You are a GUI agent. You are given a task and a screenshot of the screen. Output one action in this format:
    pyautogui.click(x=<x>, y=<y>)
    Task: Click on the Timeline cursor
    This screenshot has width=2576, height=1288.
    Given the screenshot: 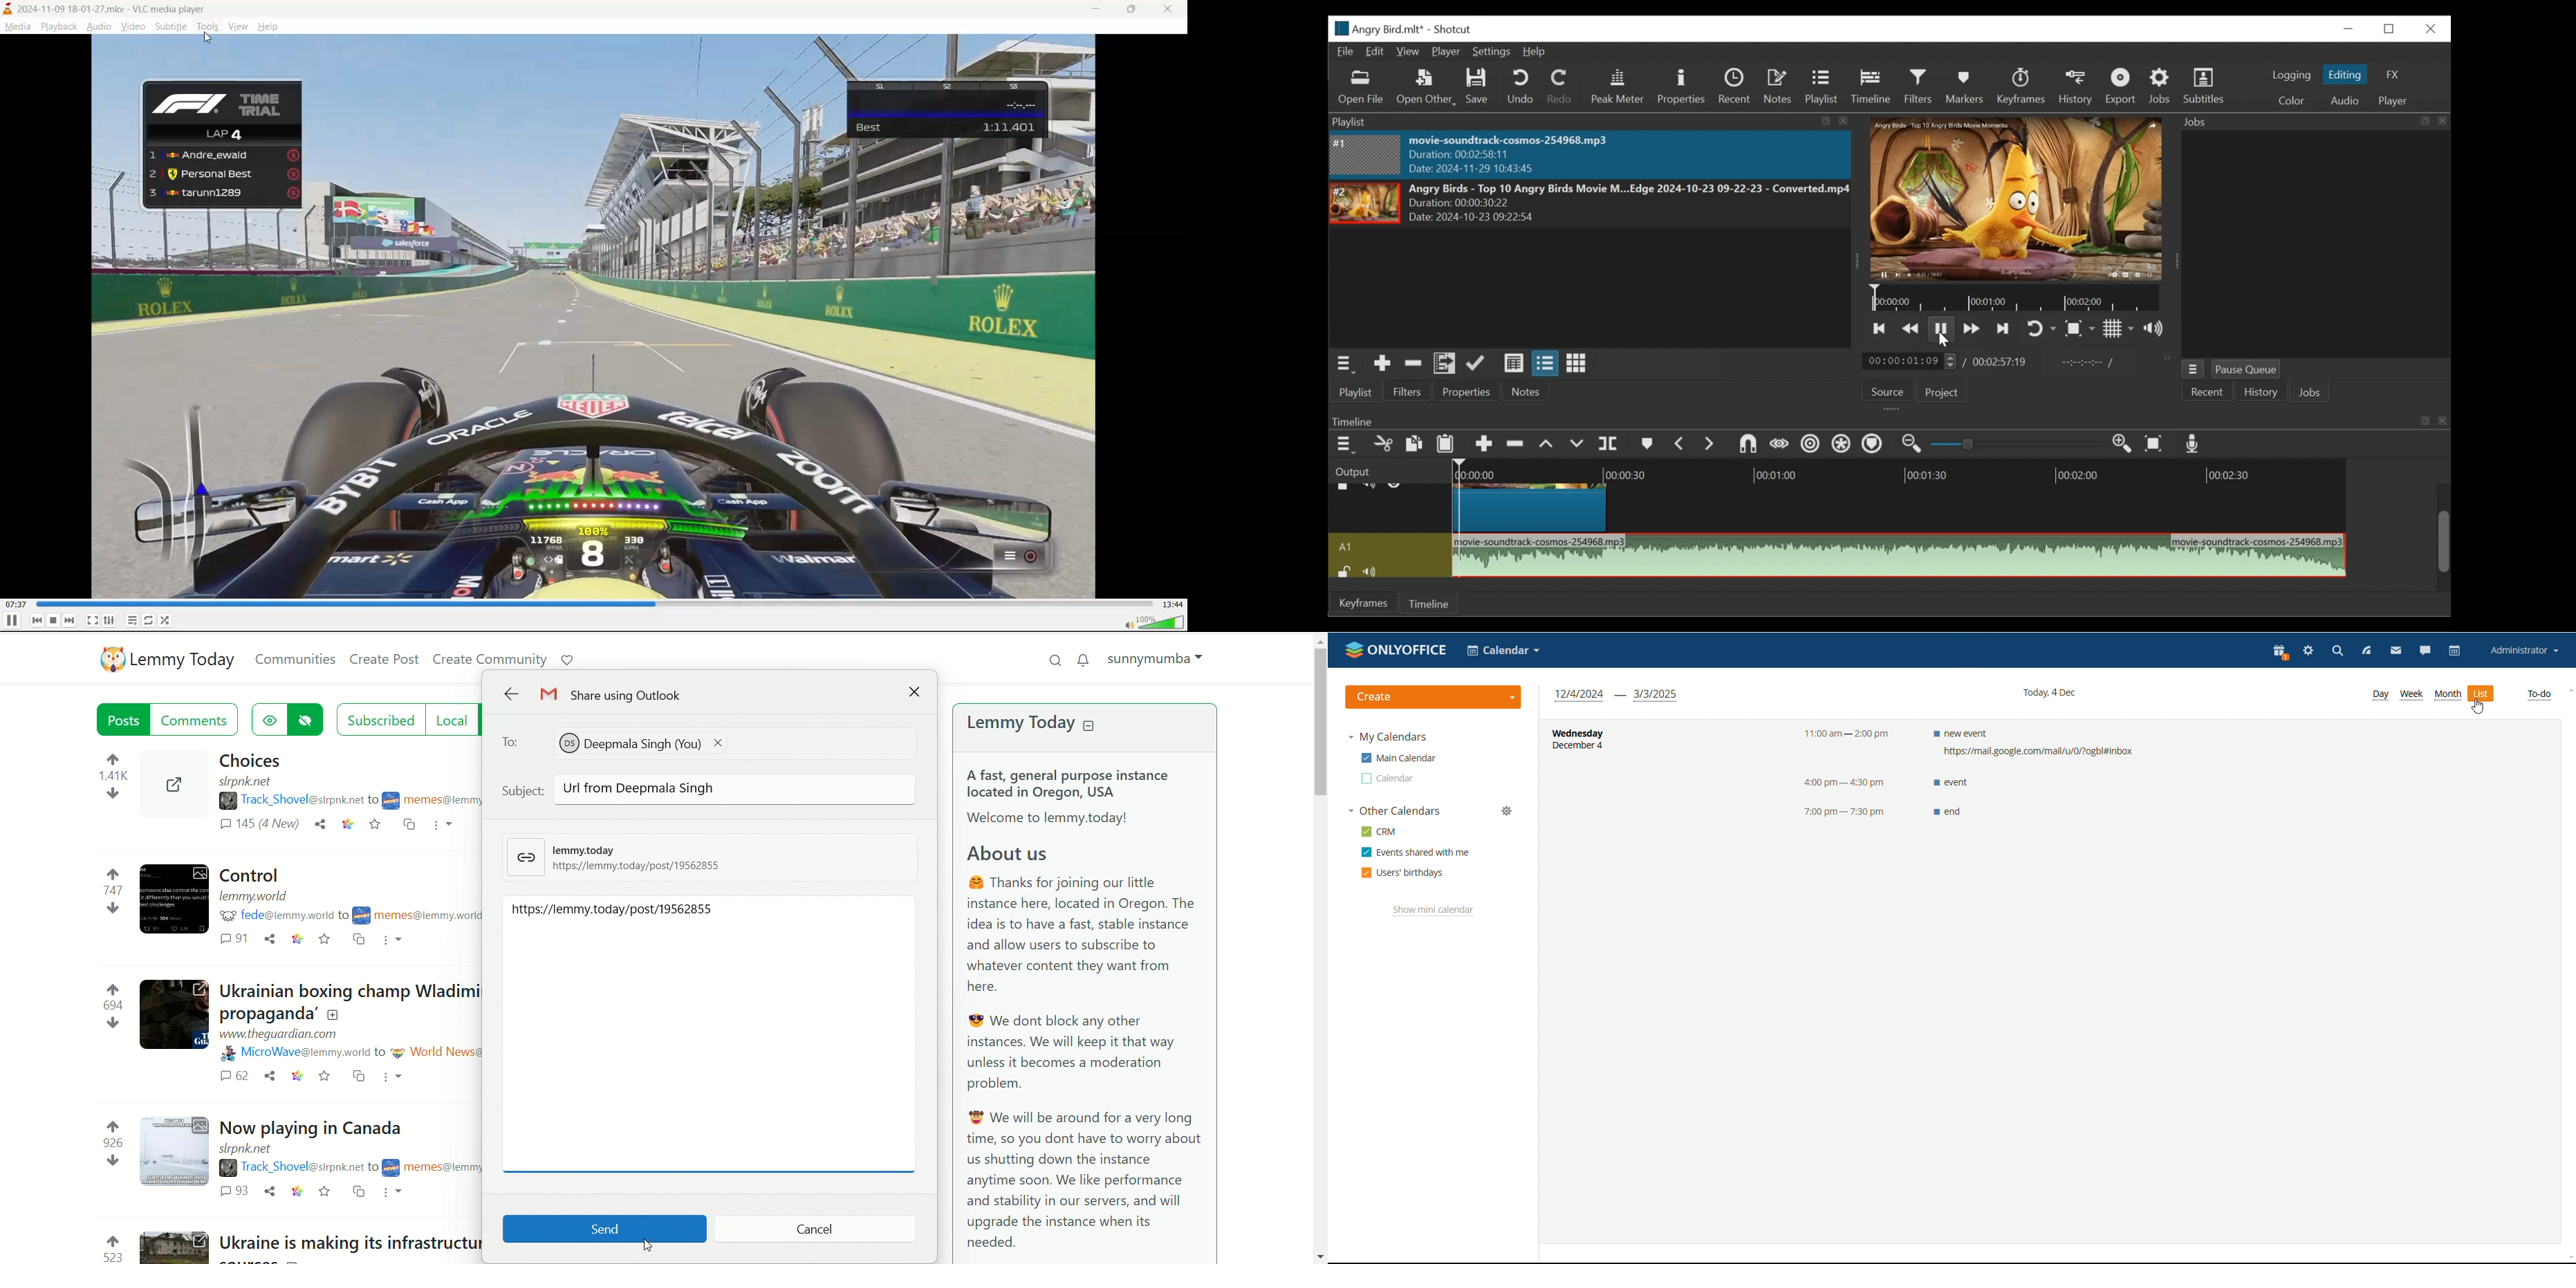 What is the action you would take?
    pyautogui.click(x=1459, y=519)
    